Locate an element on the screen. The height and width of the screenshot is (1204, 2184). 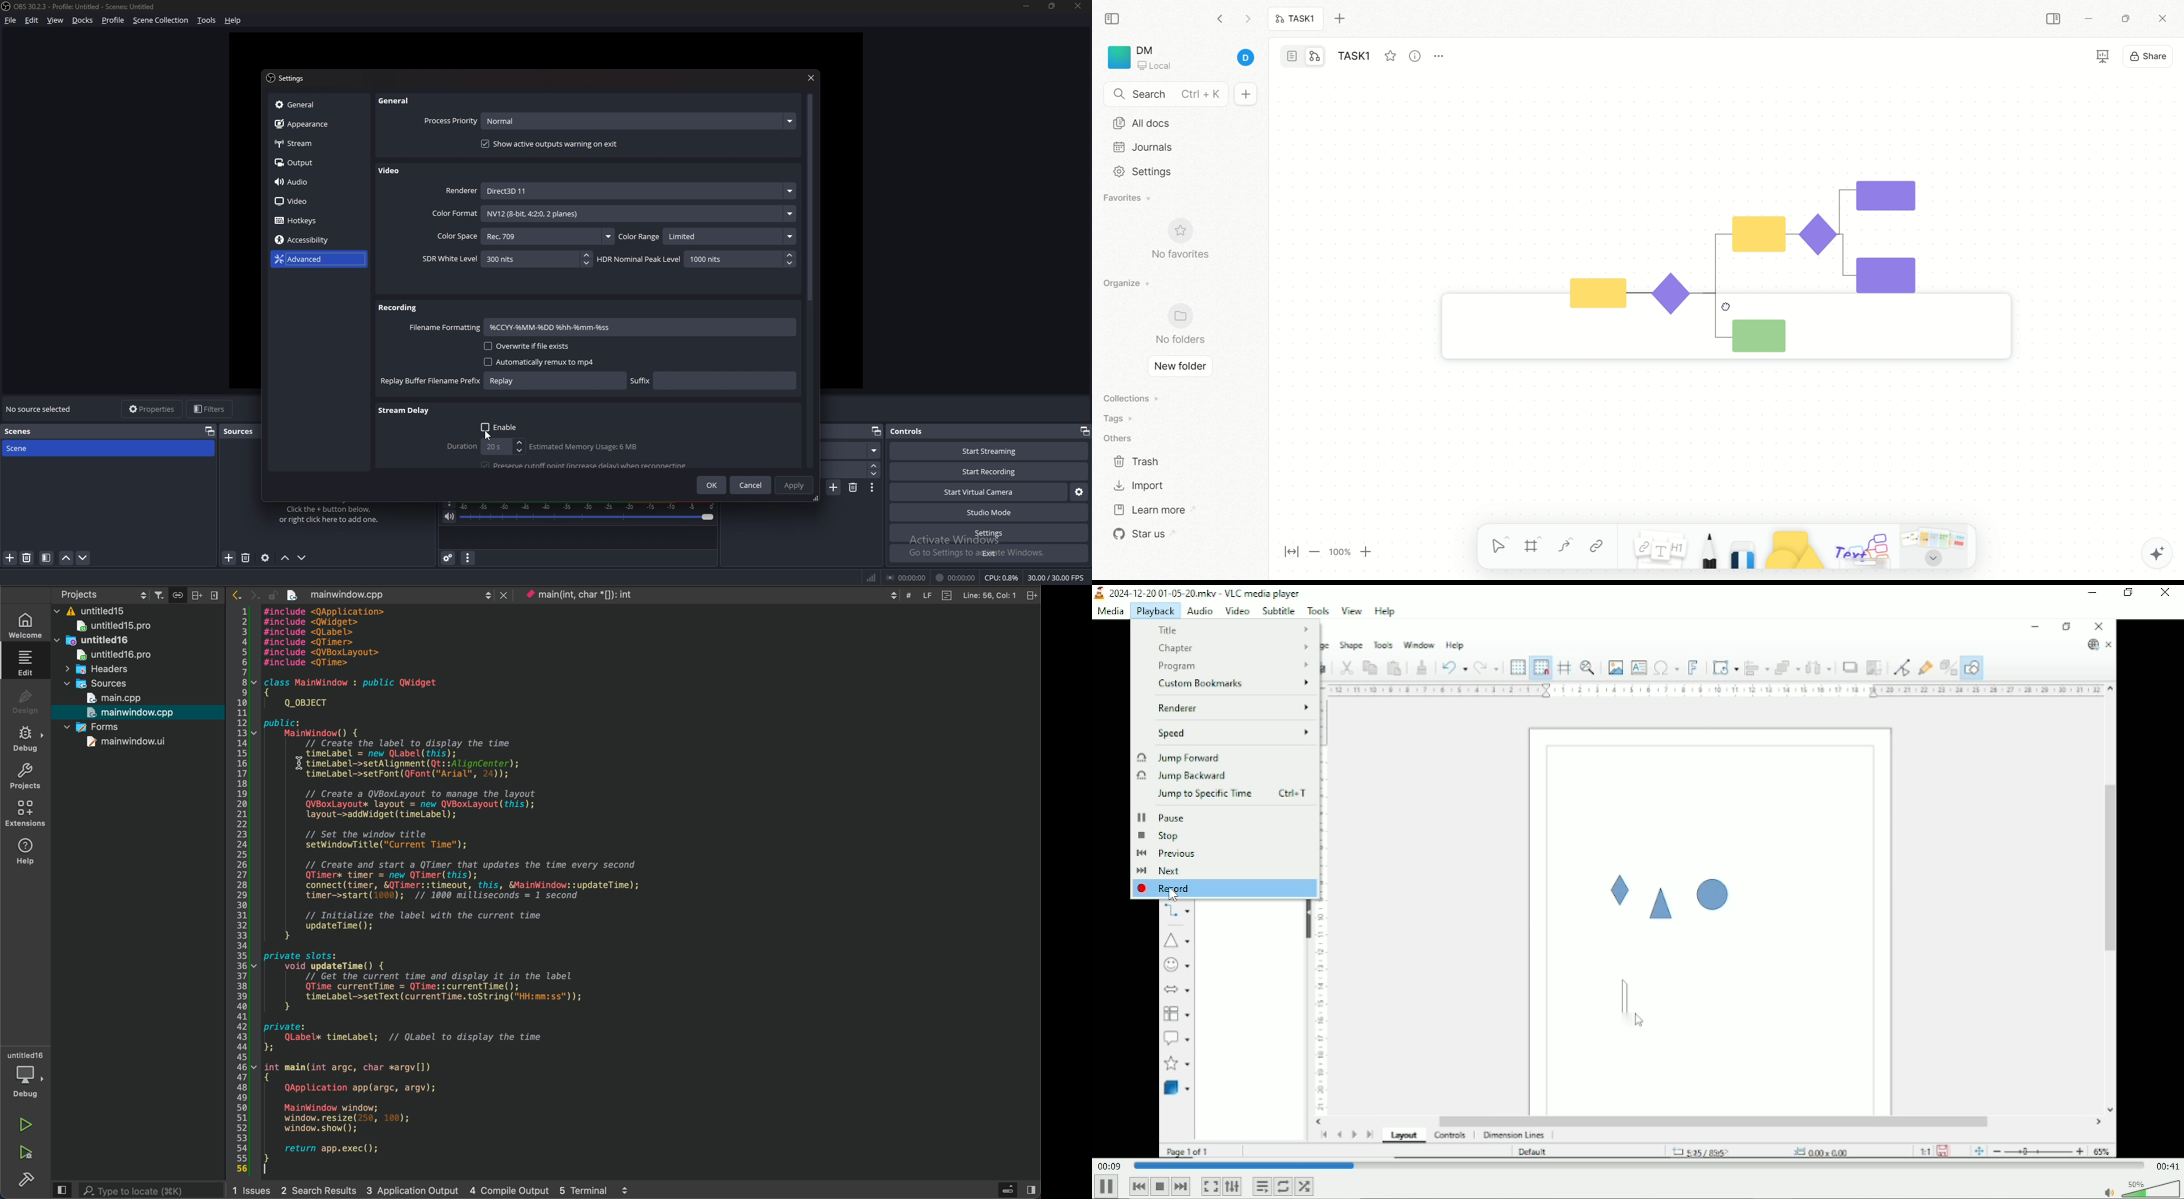
decrease duration is located at coordinates (874, 475).